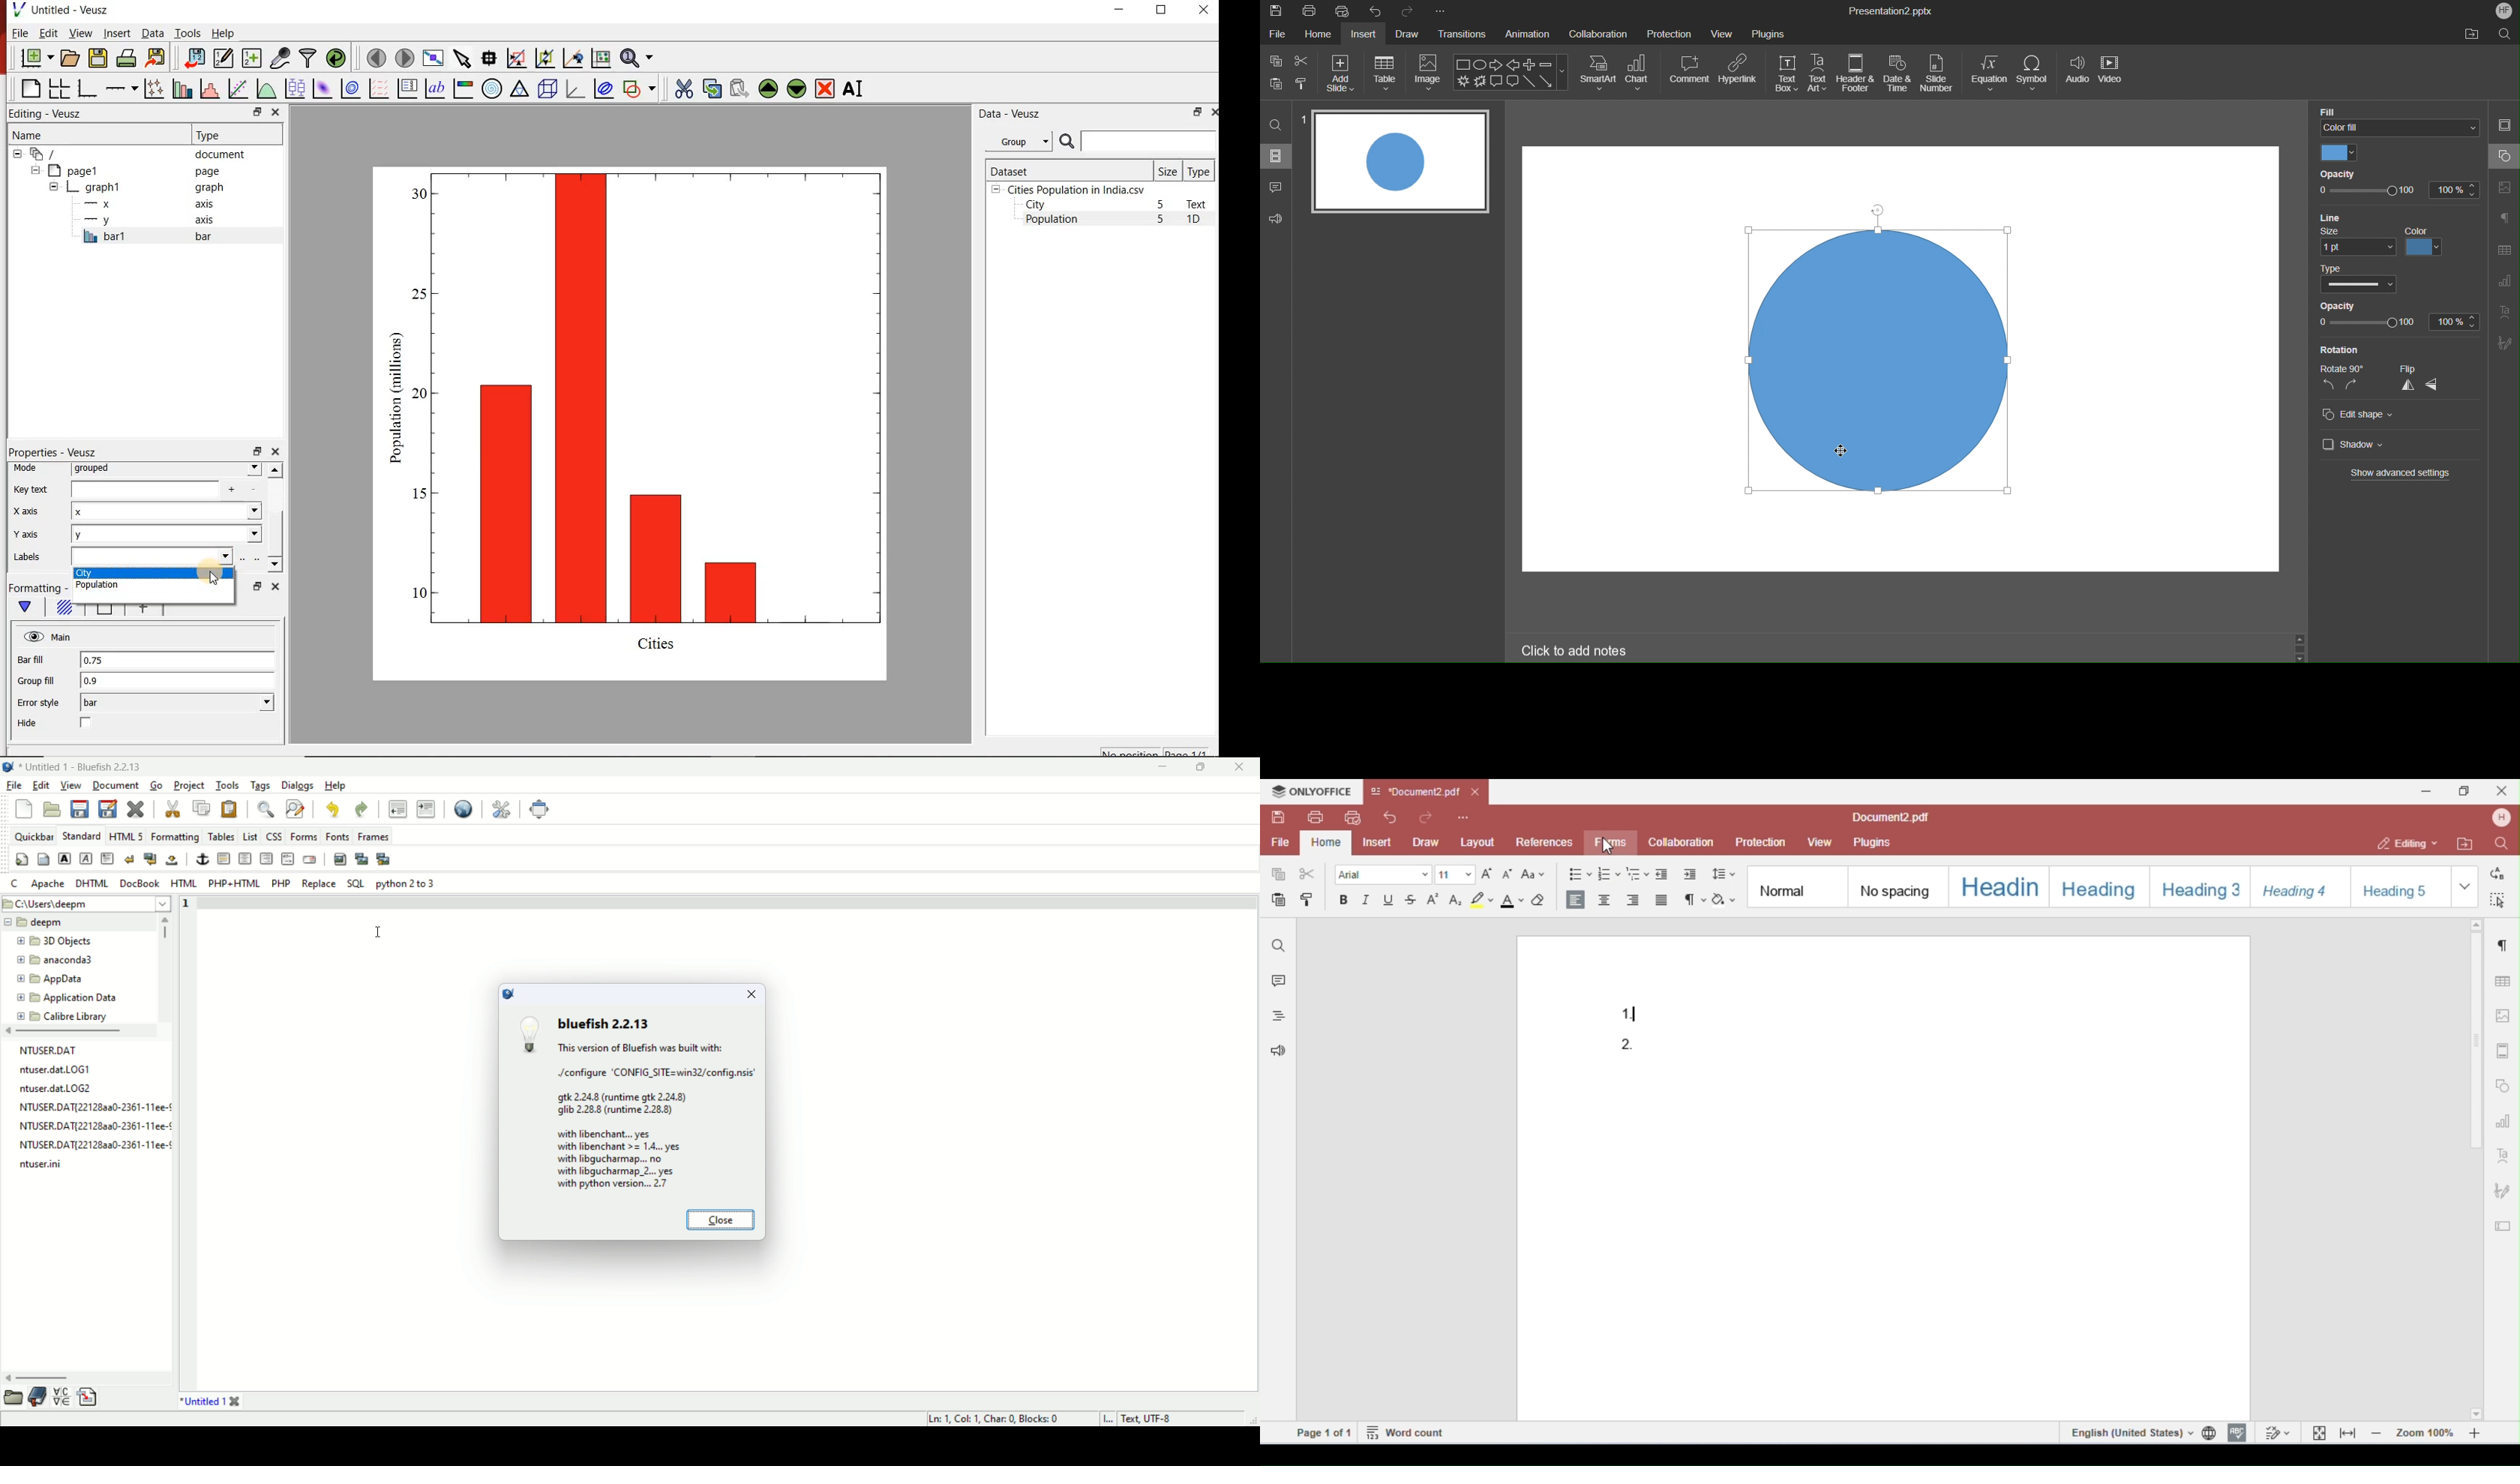 Image resolution: width=2520 pixels, height=1484 pixels. What do you see at coordinates (1168, 170) in the screenshot?
I see `Size` at bounding box center [1168, 170].